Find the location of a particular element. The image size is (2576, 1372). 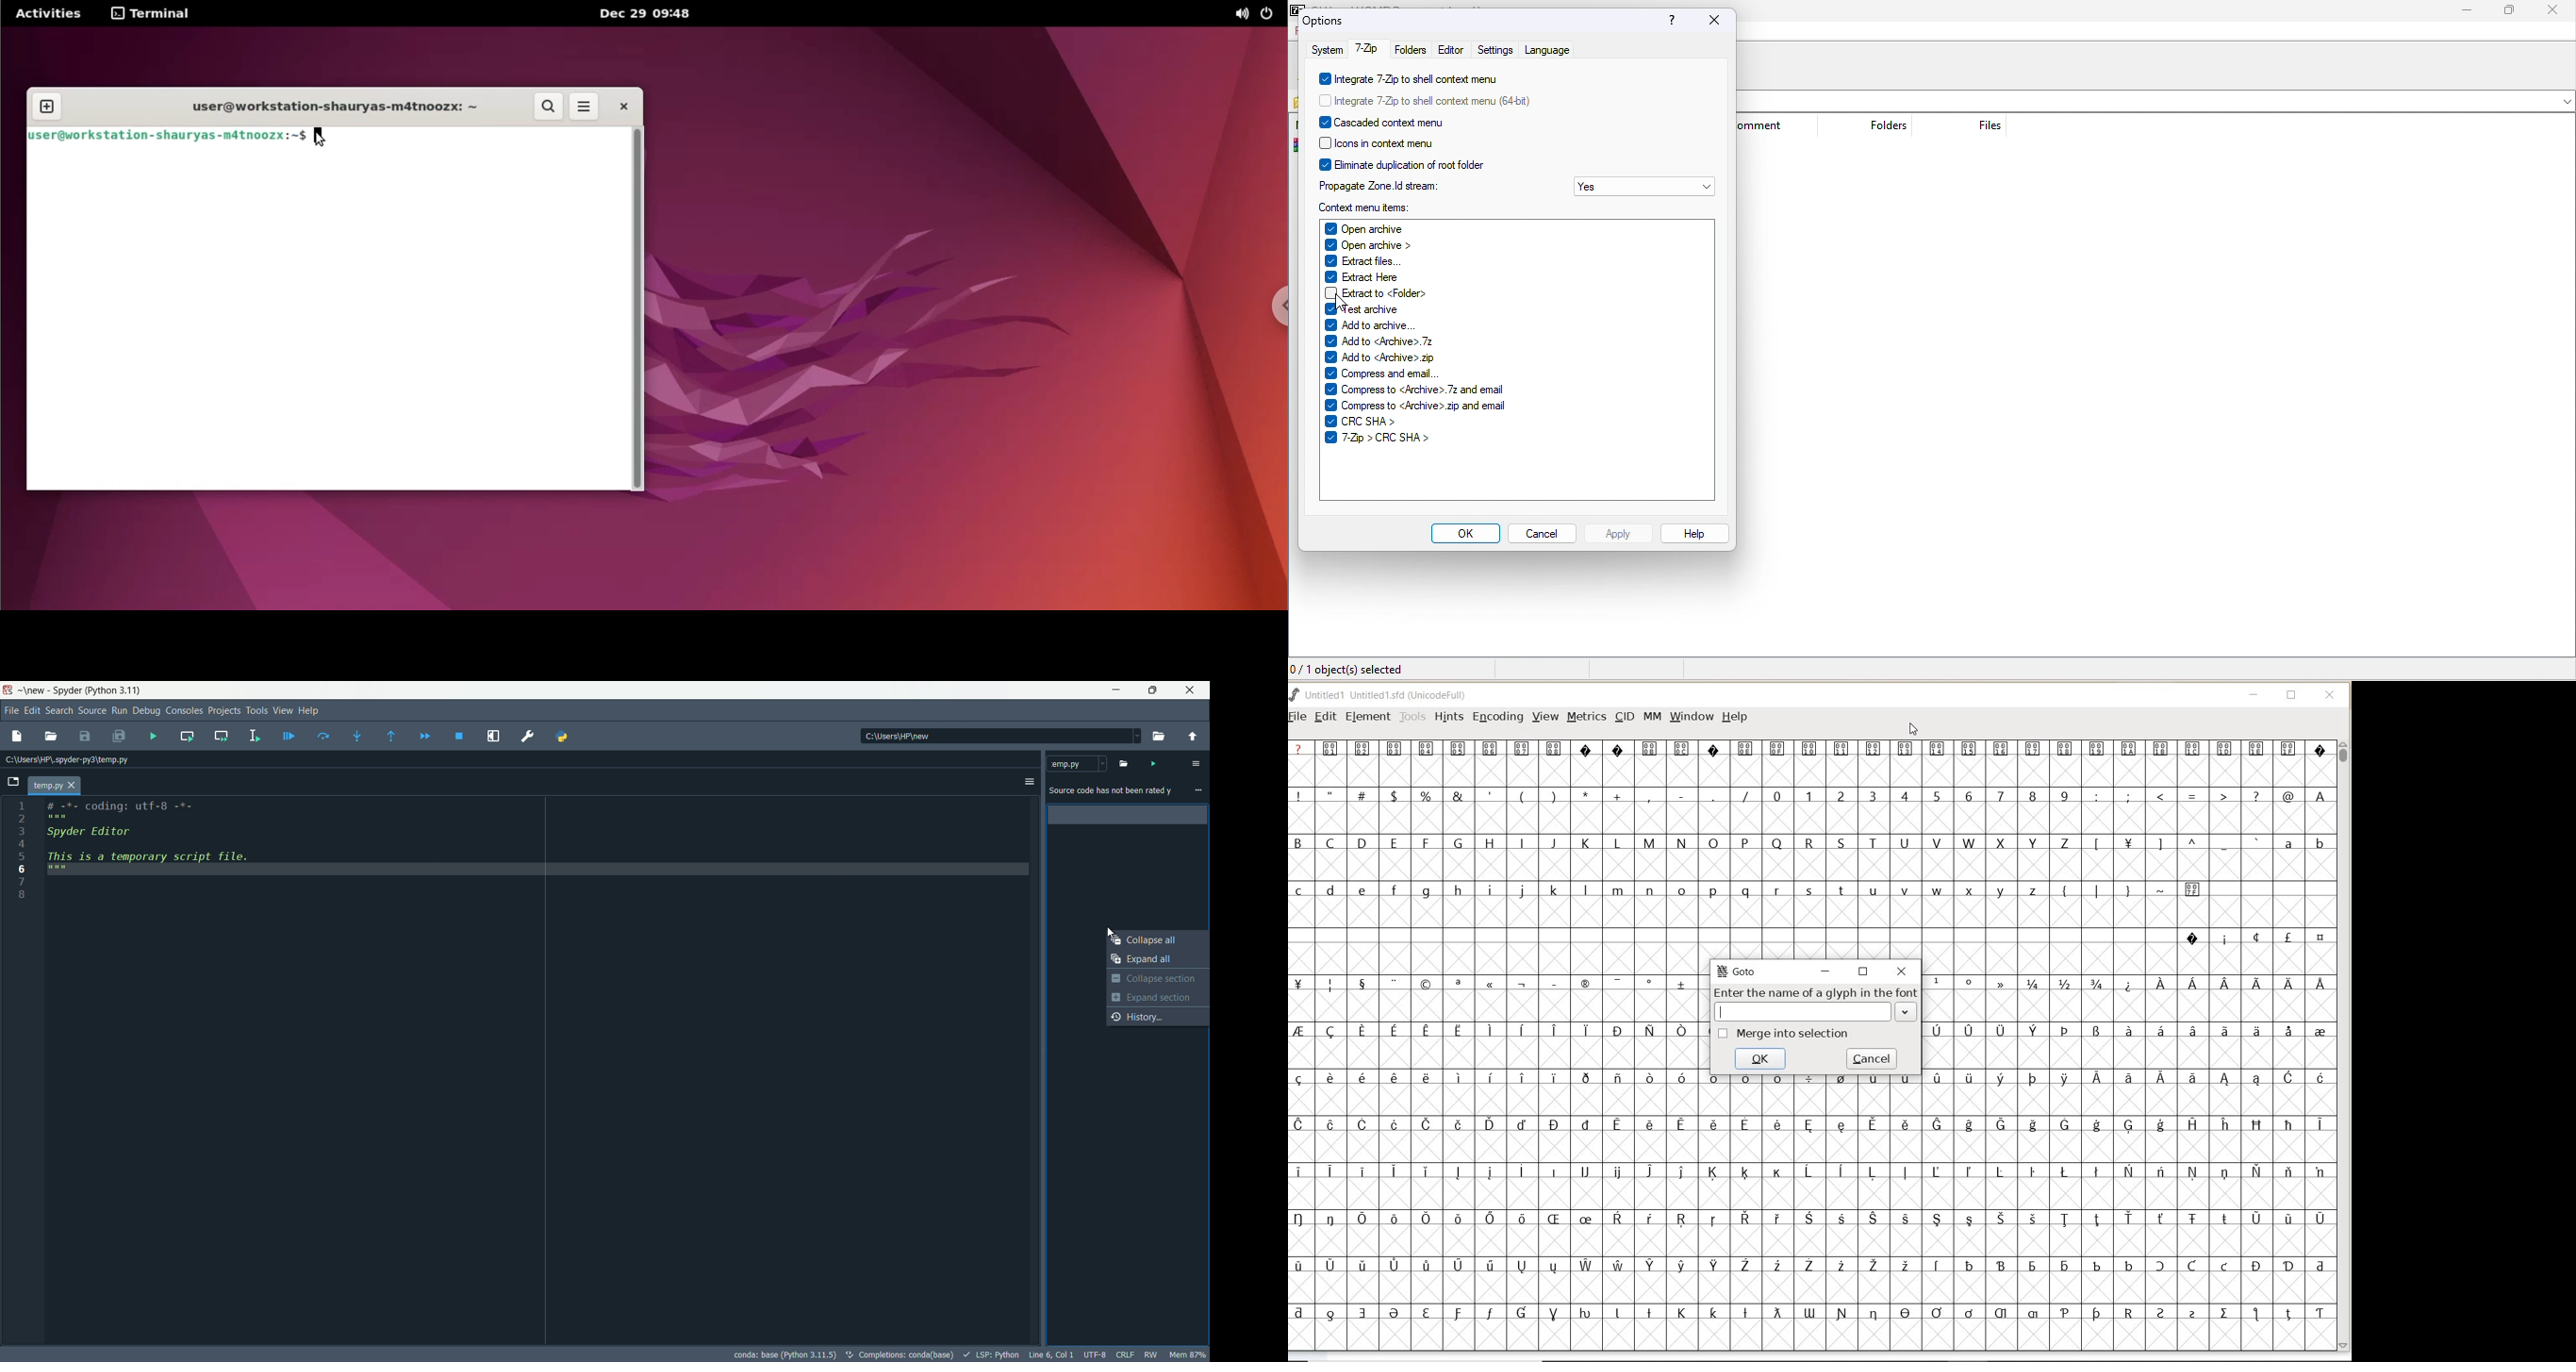

CID is located at coordinates (1624, 718).